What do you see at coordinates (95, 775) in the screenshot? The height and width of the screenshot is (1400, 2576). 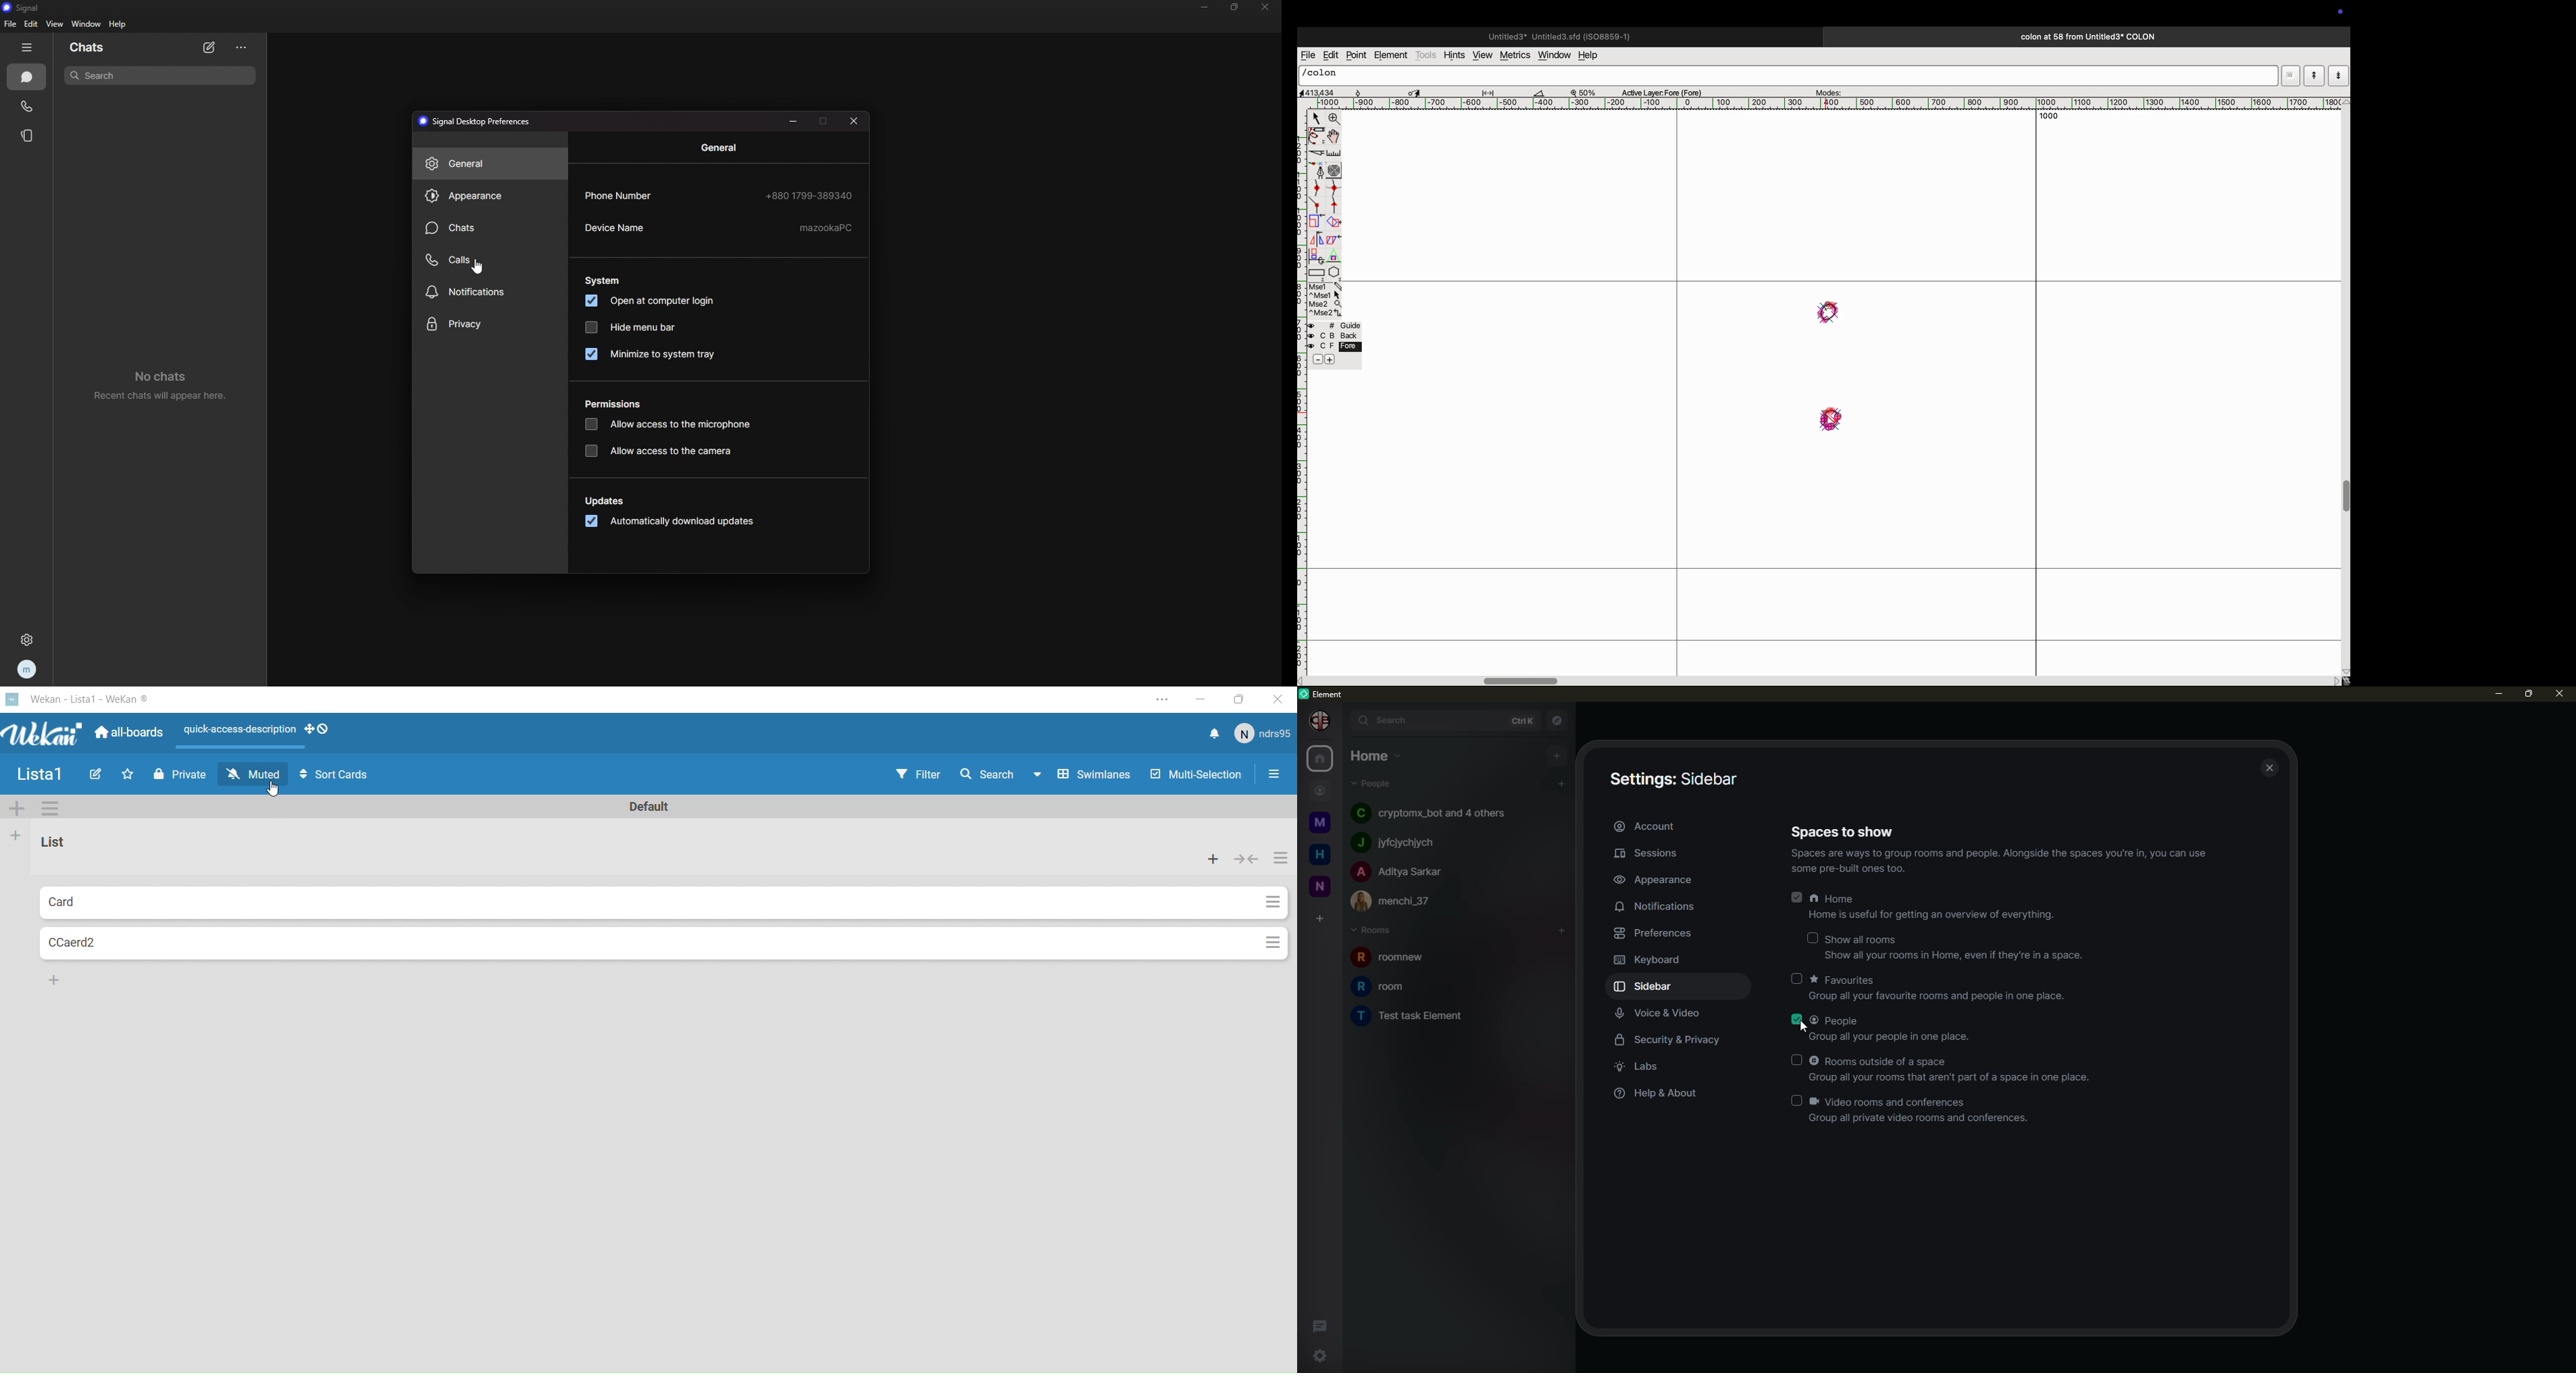 I see `Edit` at bounding box center [95, 775].